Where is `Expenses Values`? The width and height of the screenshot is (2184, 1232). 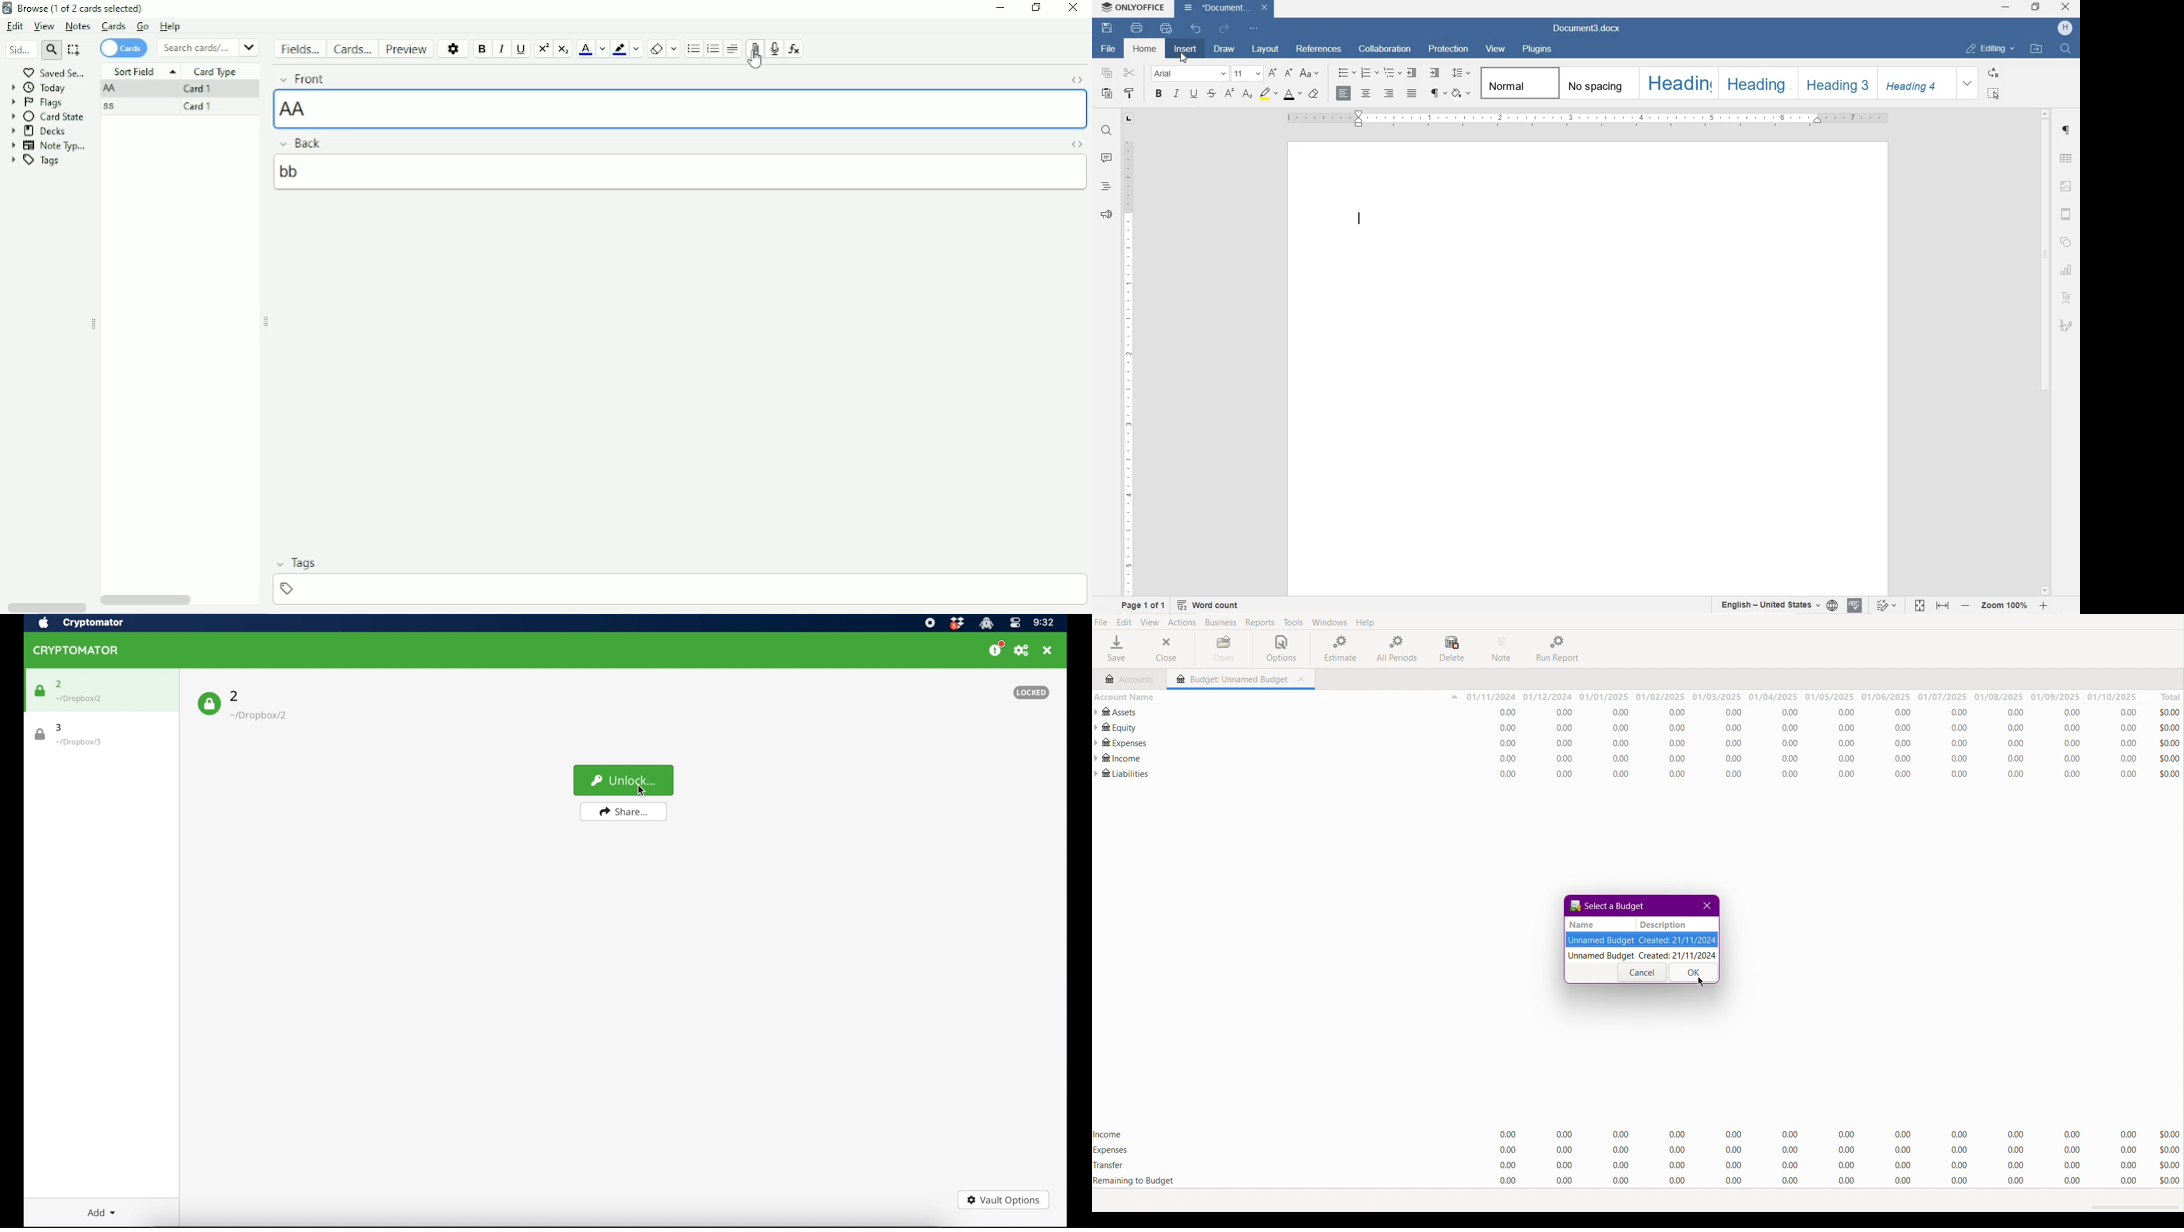
Expenses Values is located at coordinates (1818, 745).